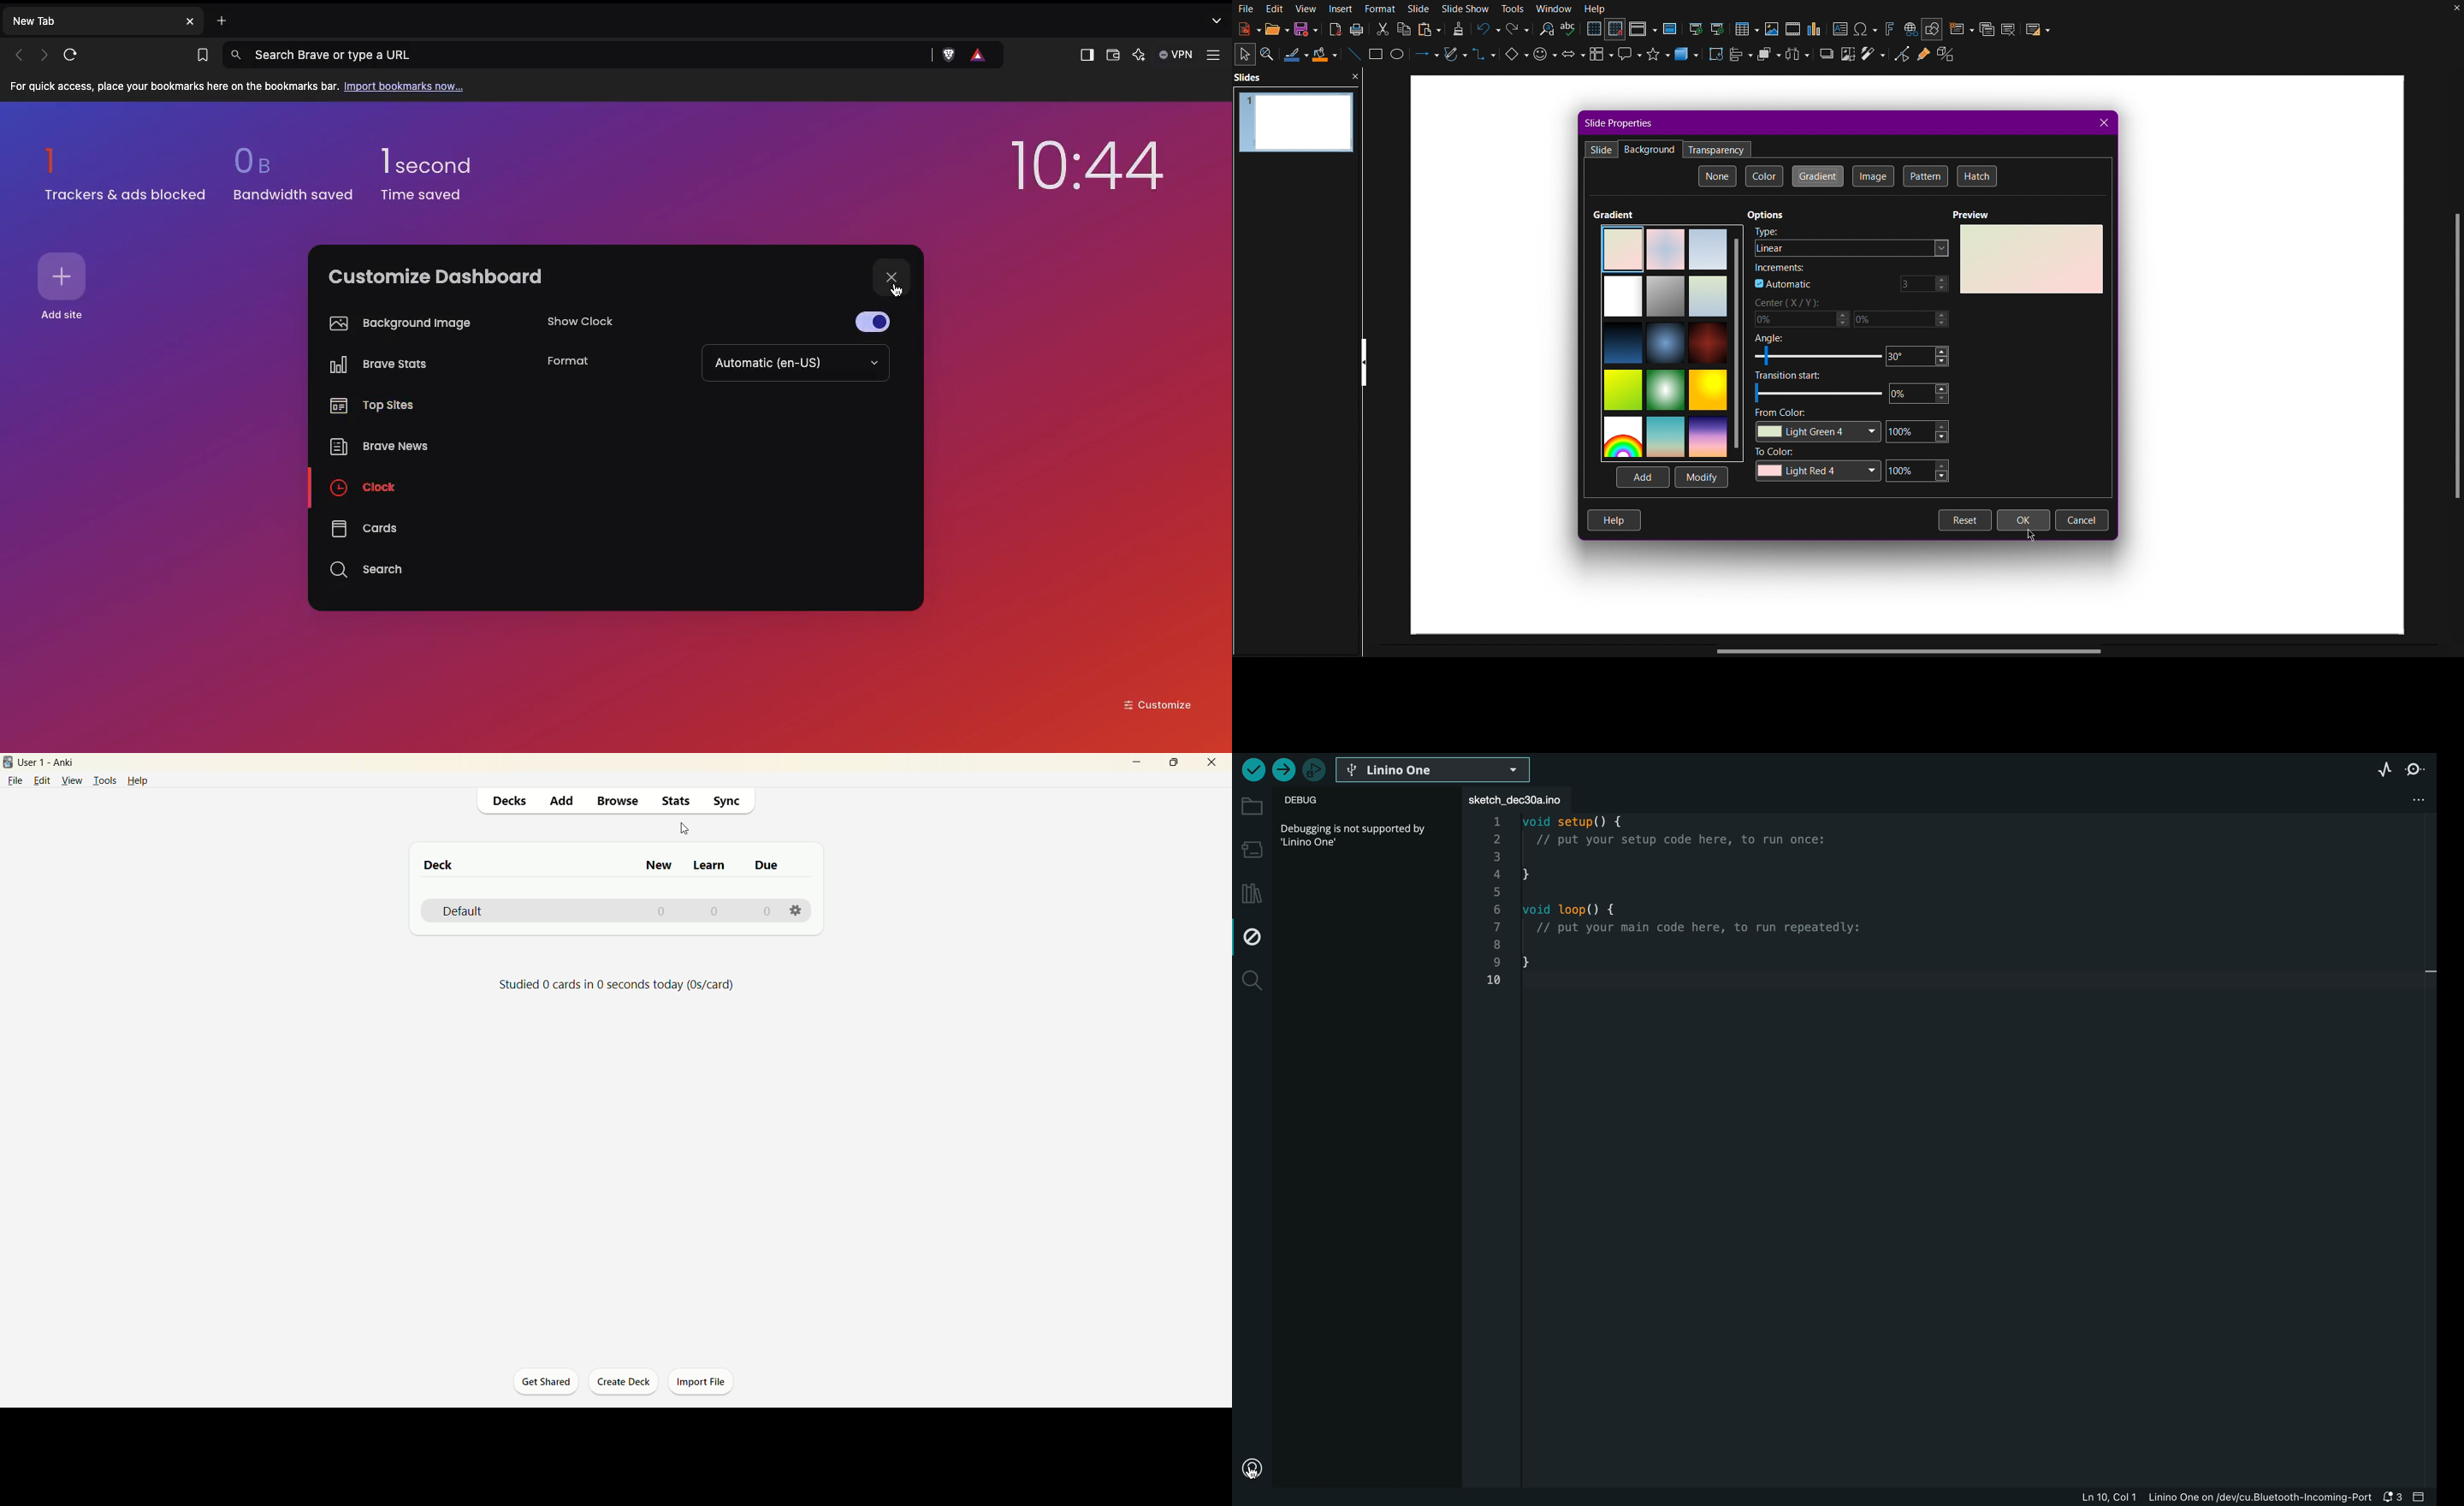 Image resolution: width=2464 pixels, height=1512 pixels. I want to click on Align Objects, so click(1743, 58).